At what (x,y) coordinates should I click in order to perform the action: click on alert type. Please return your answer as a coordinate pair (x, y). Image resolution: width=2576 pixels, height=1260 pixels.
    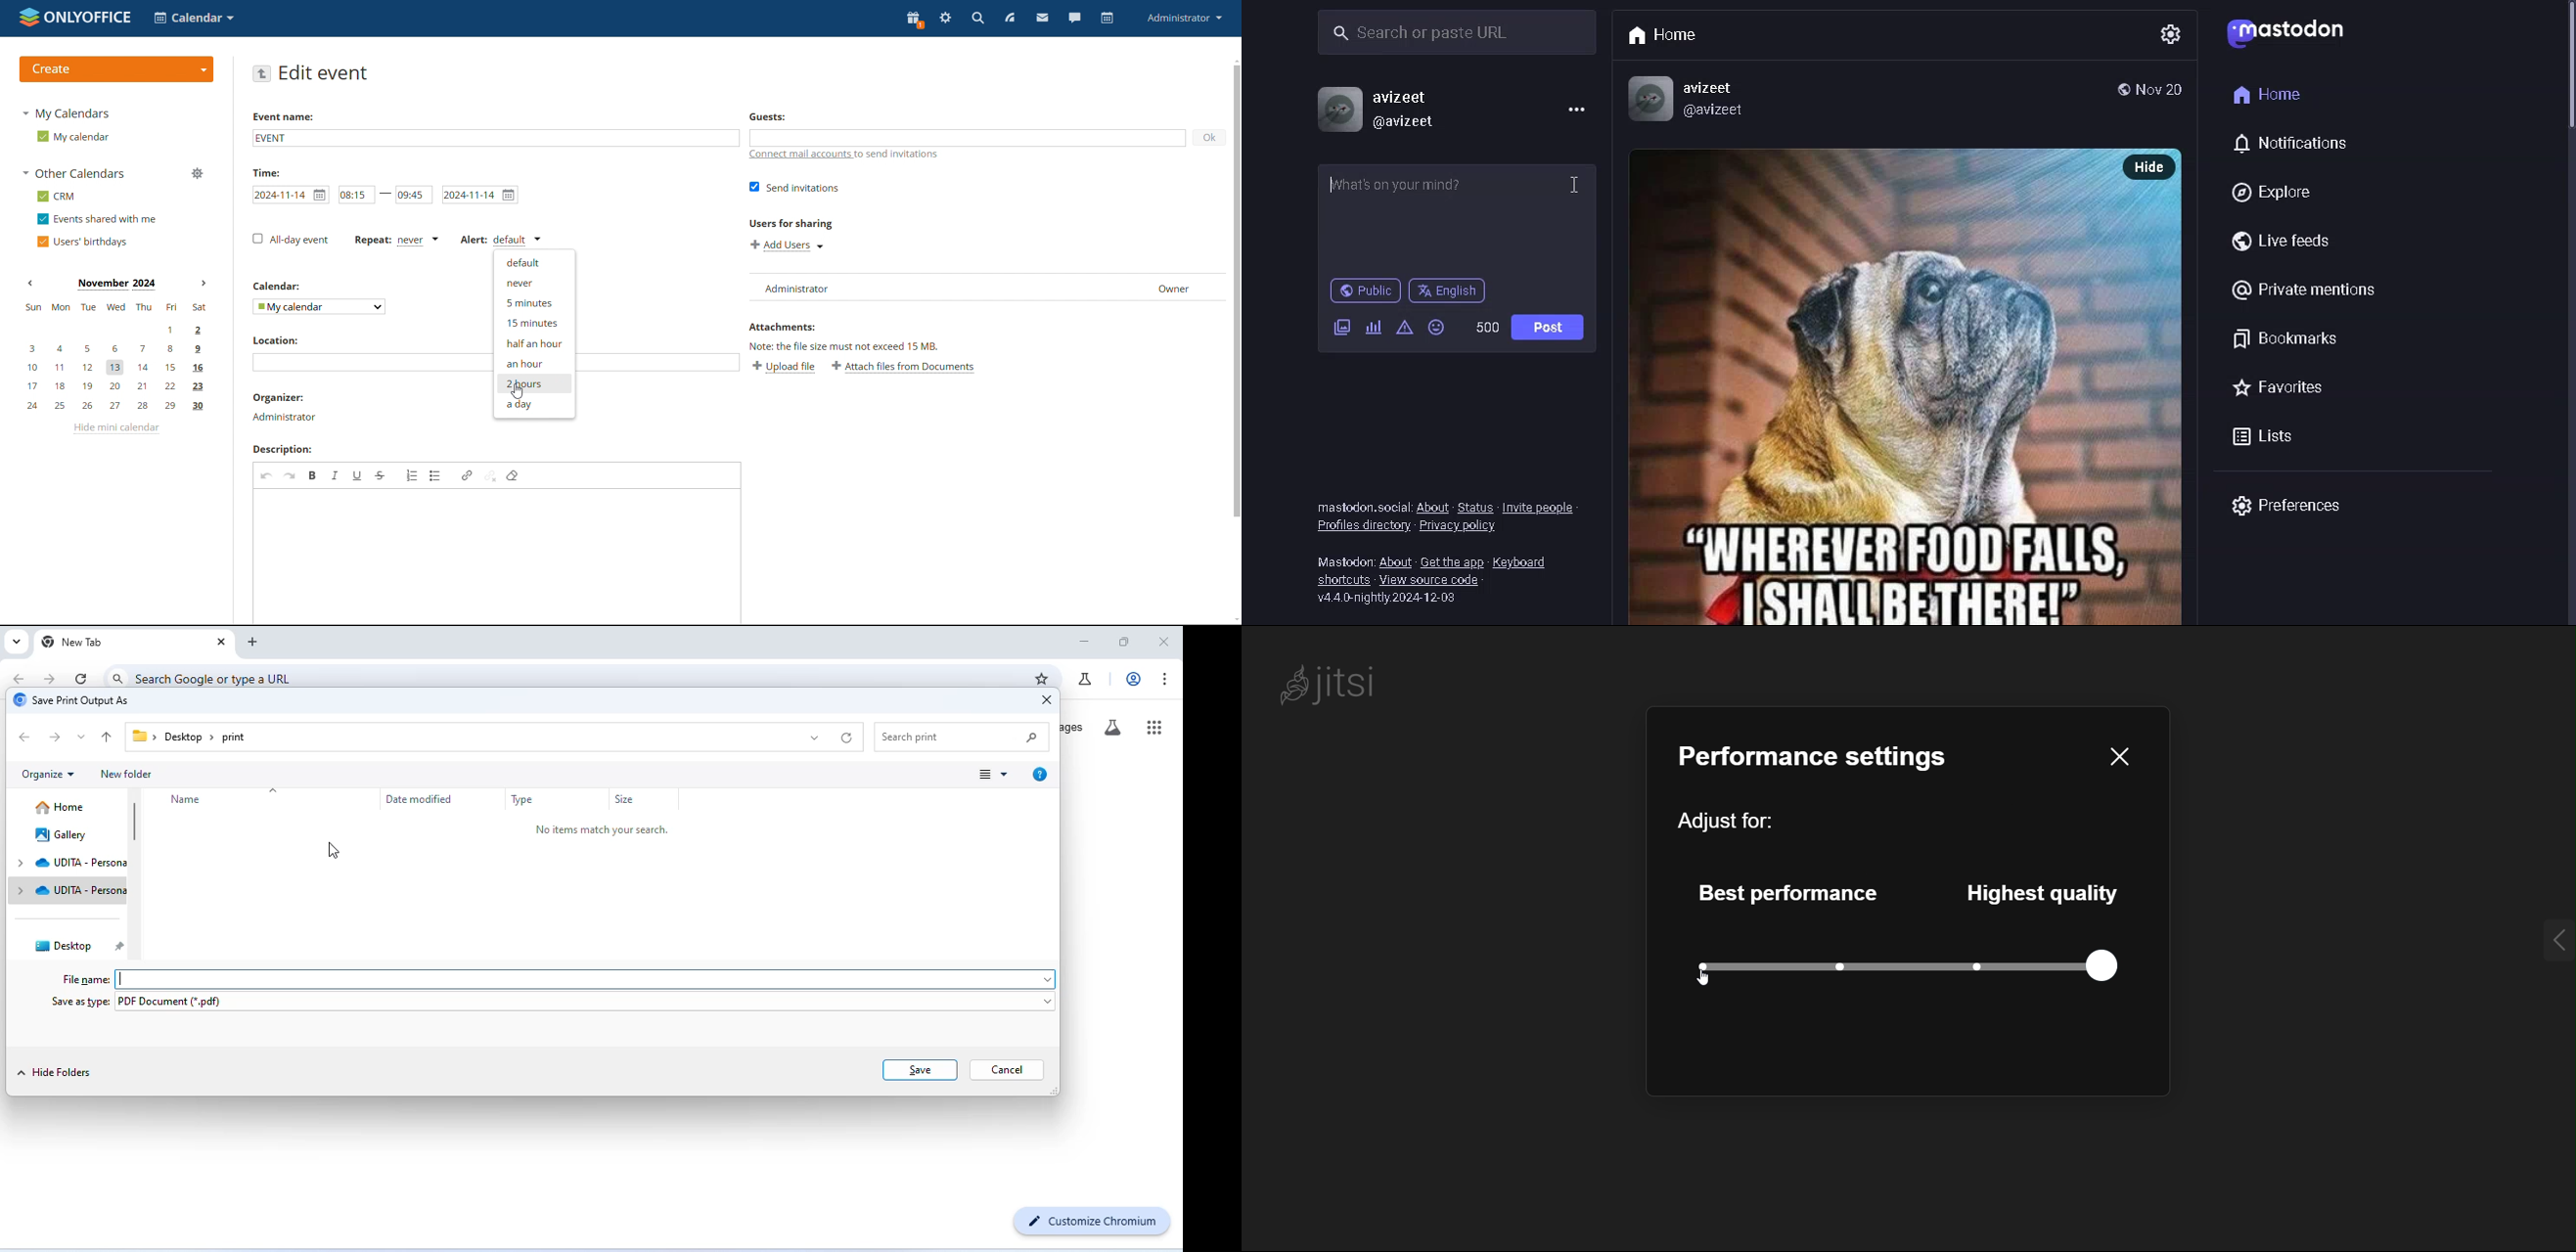
    Looking at the image, I should click on (499, 240).